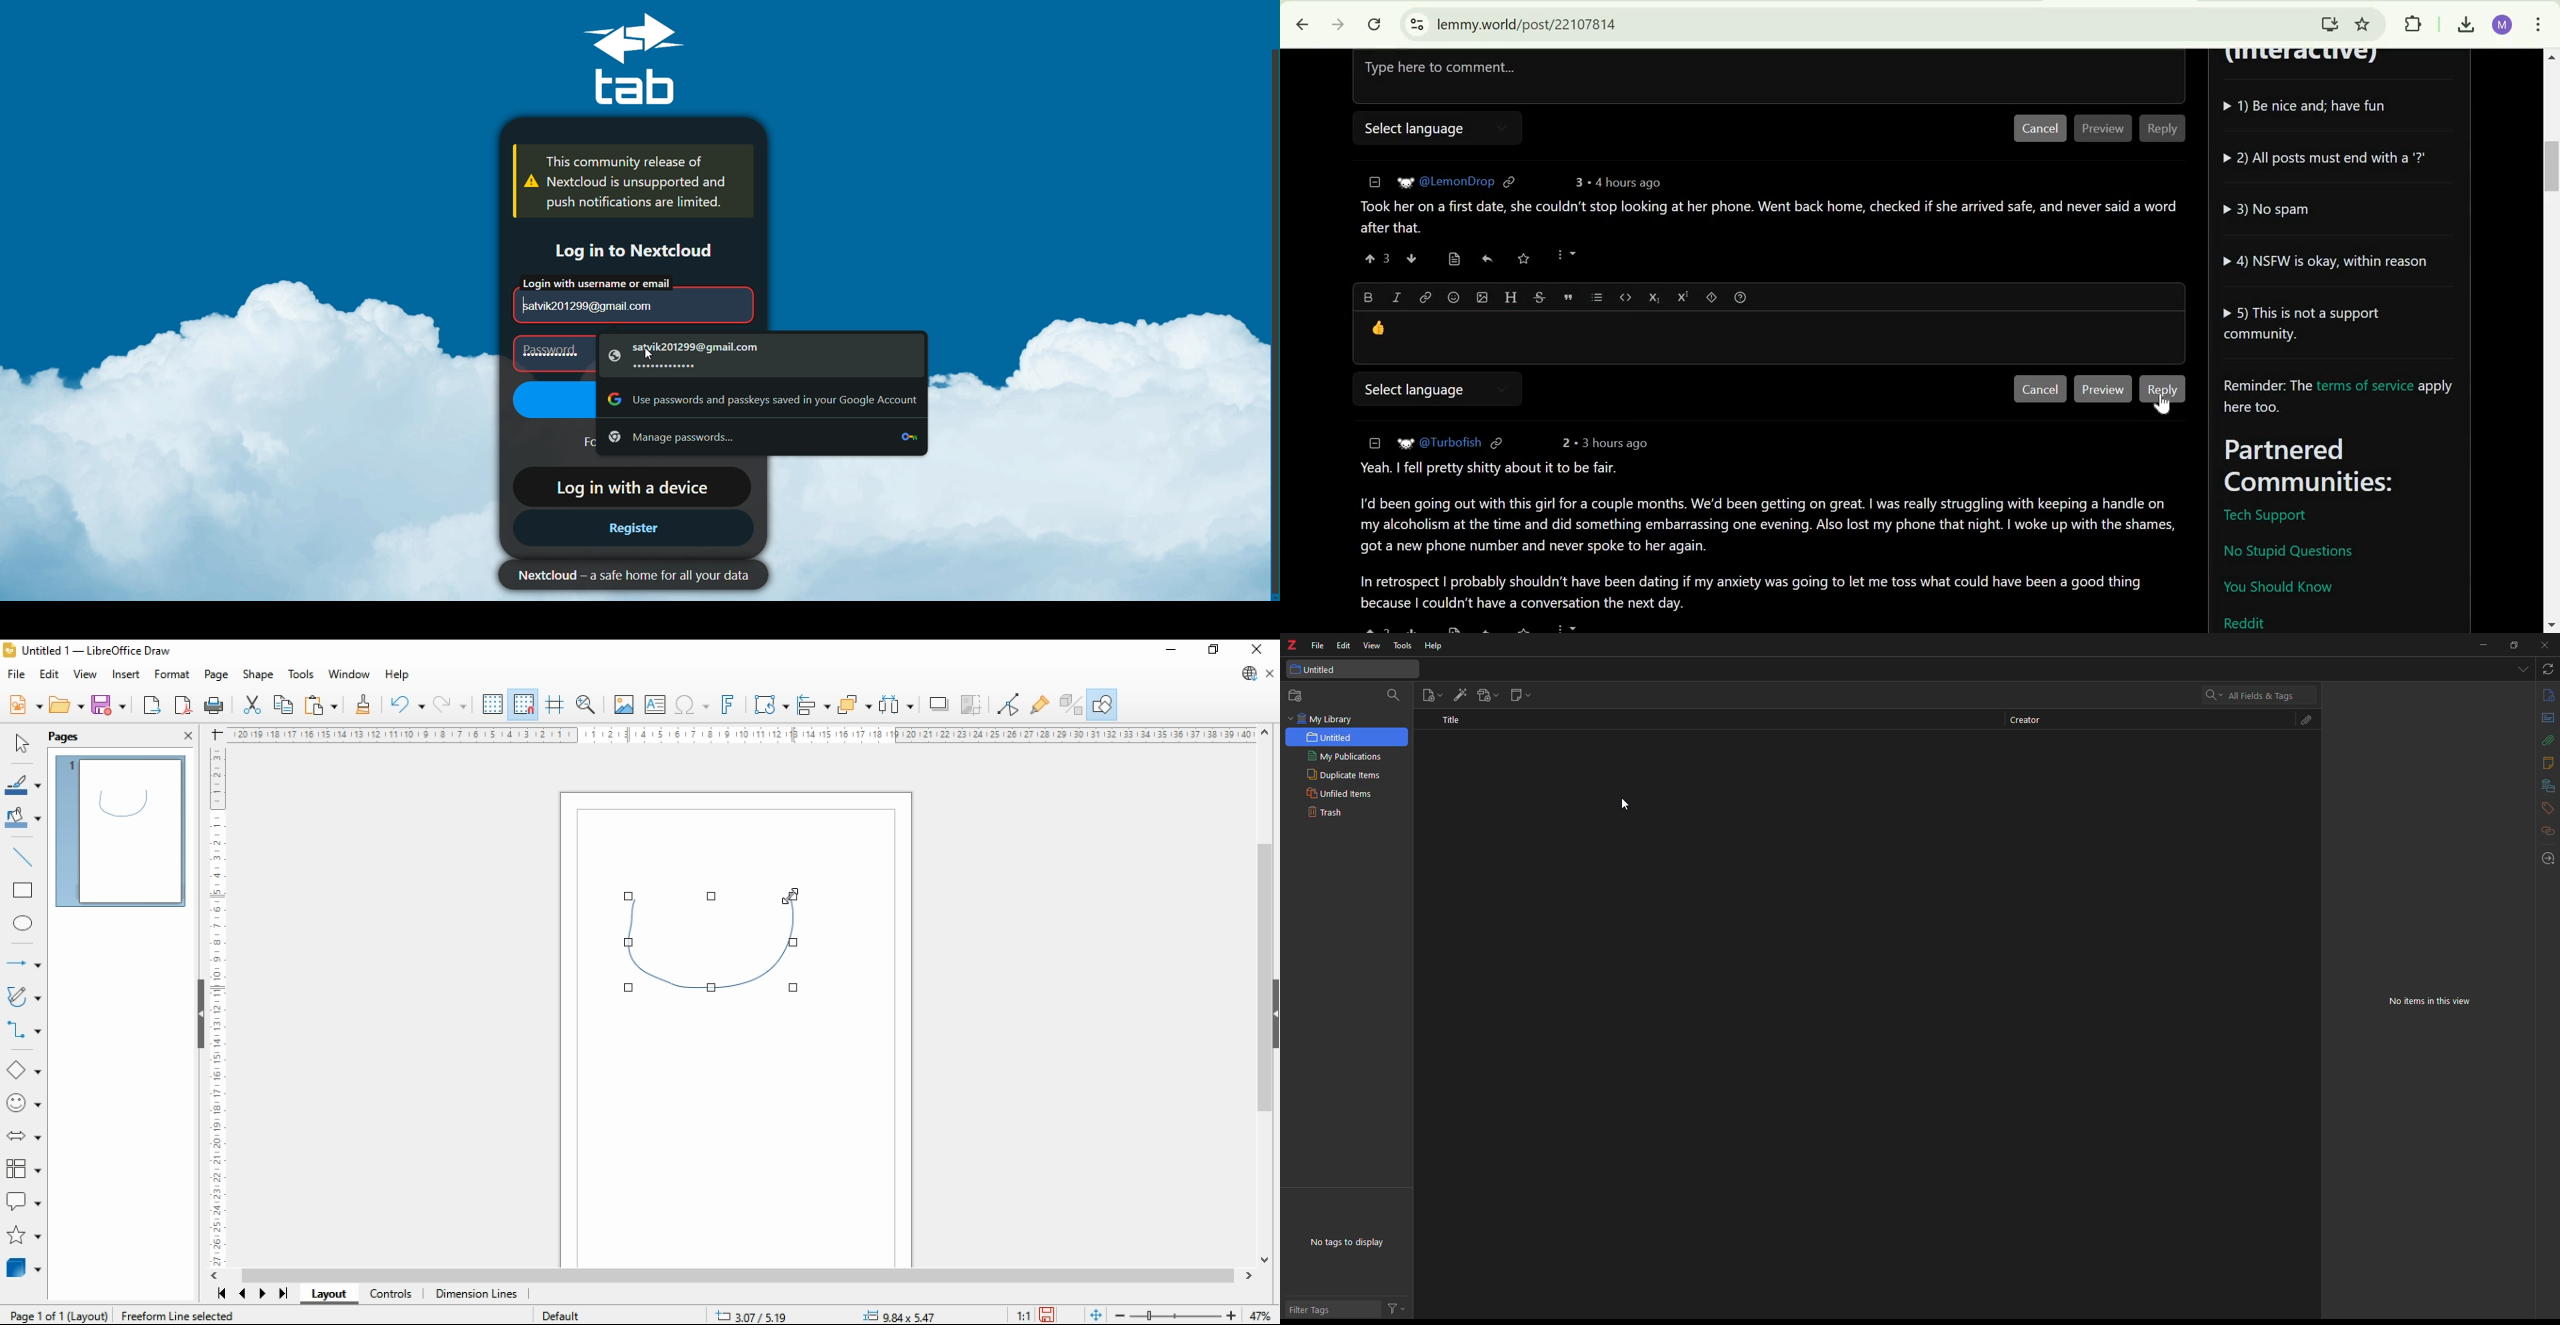 The image size is (2576, 1344). Describe the element at coordinates (1102, 705) in the screenshot. I see `show draw functions` at that location.